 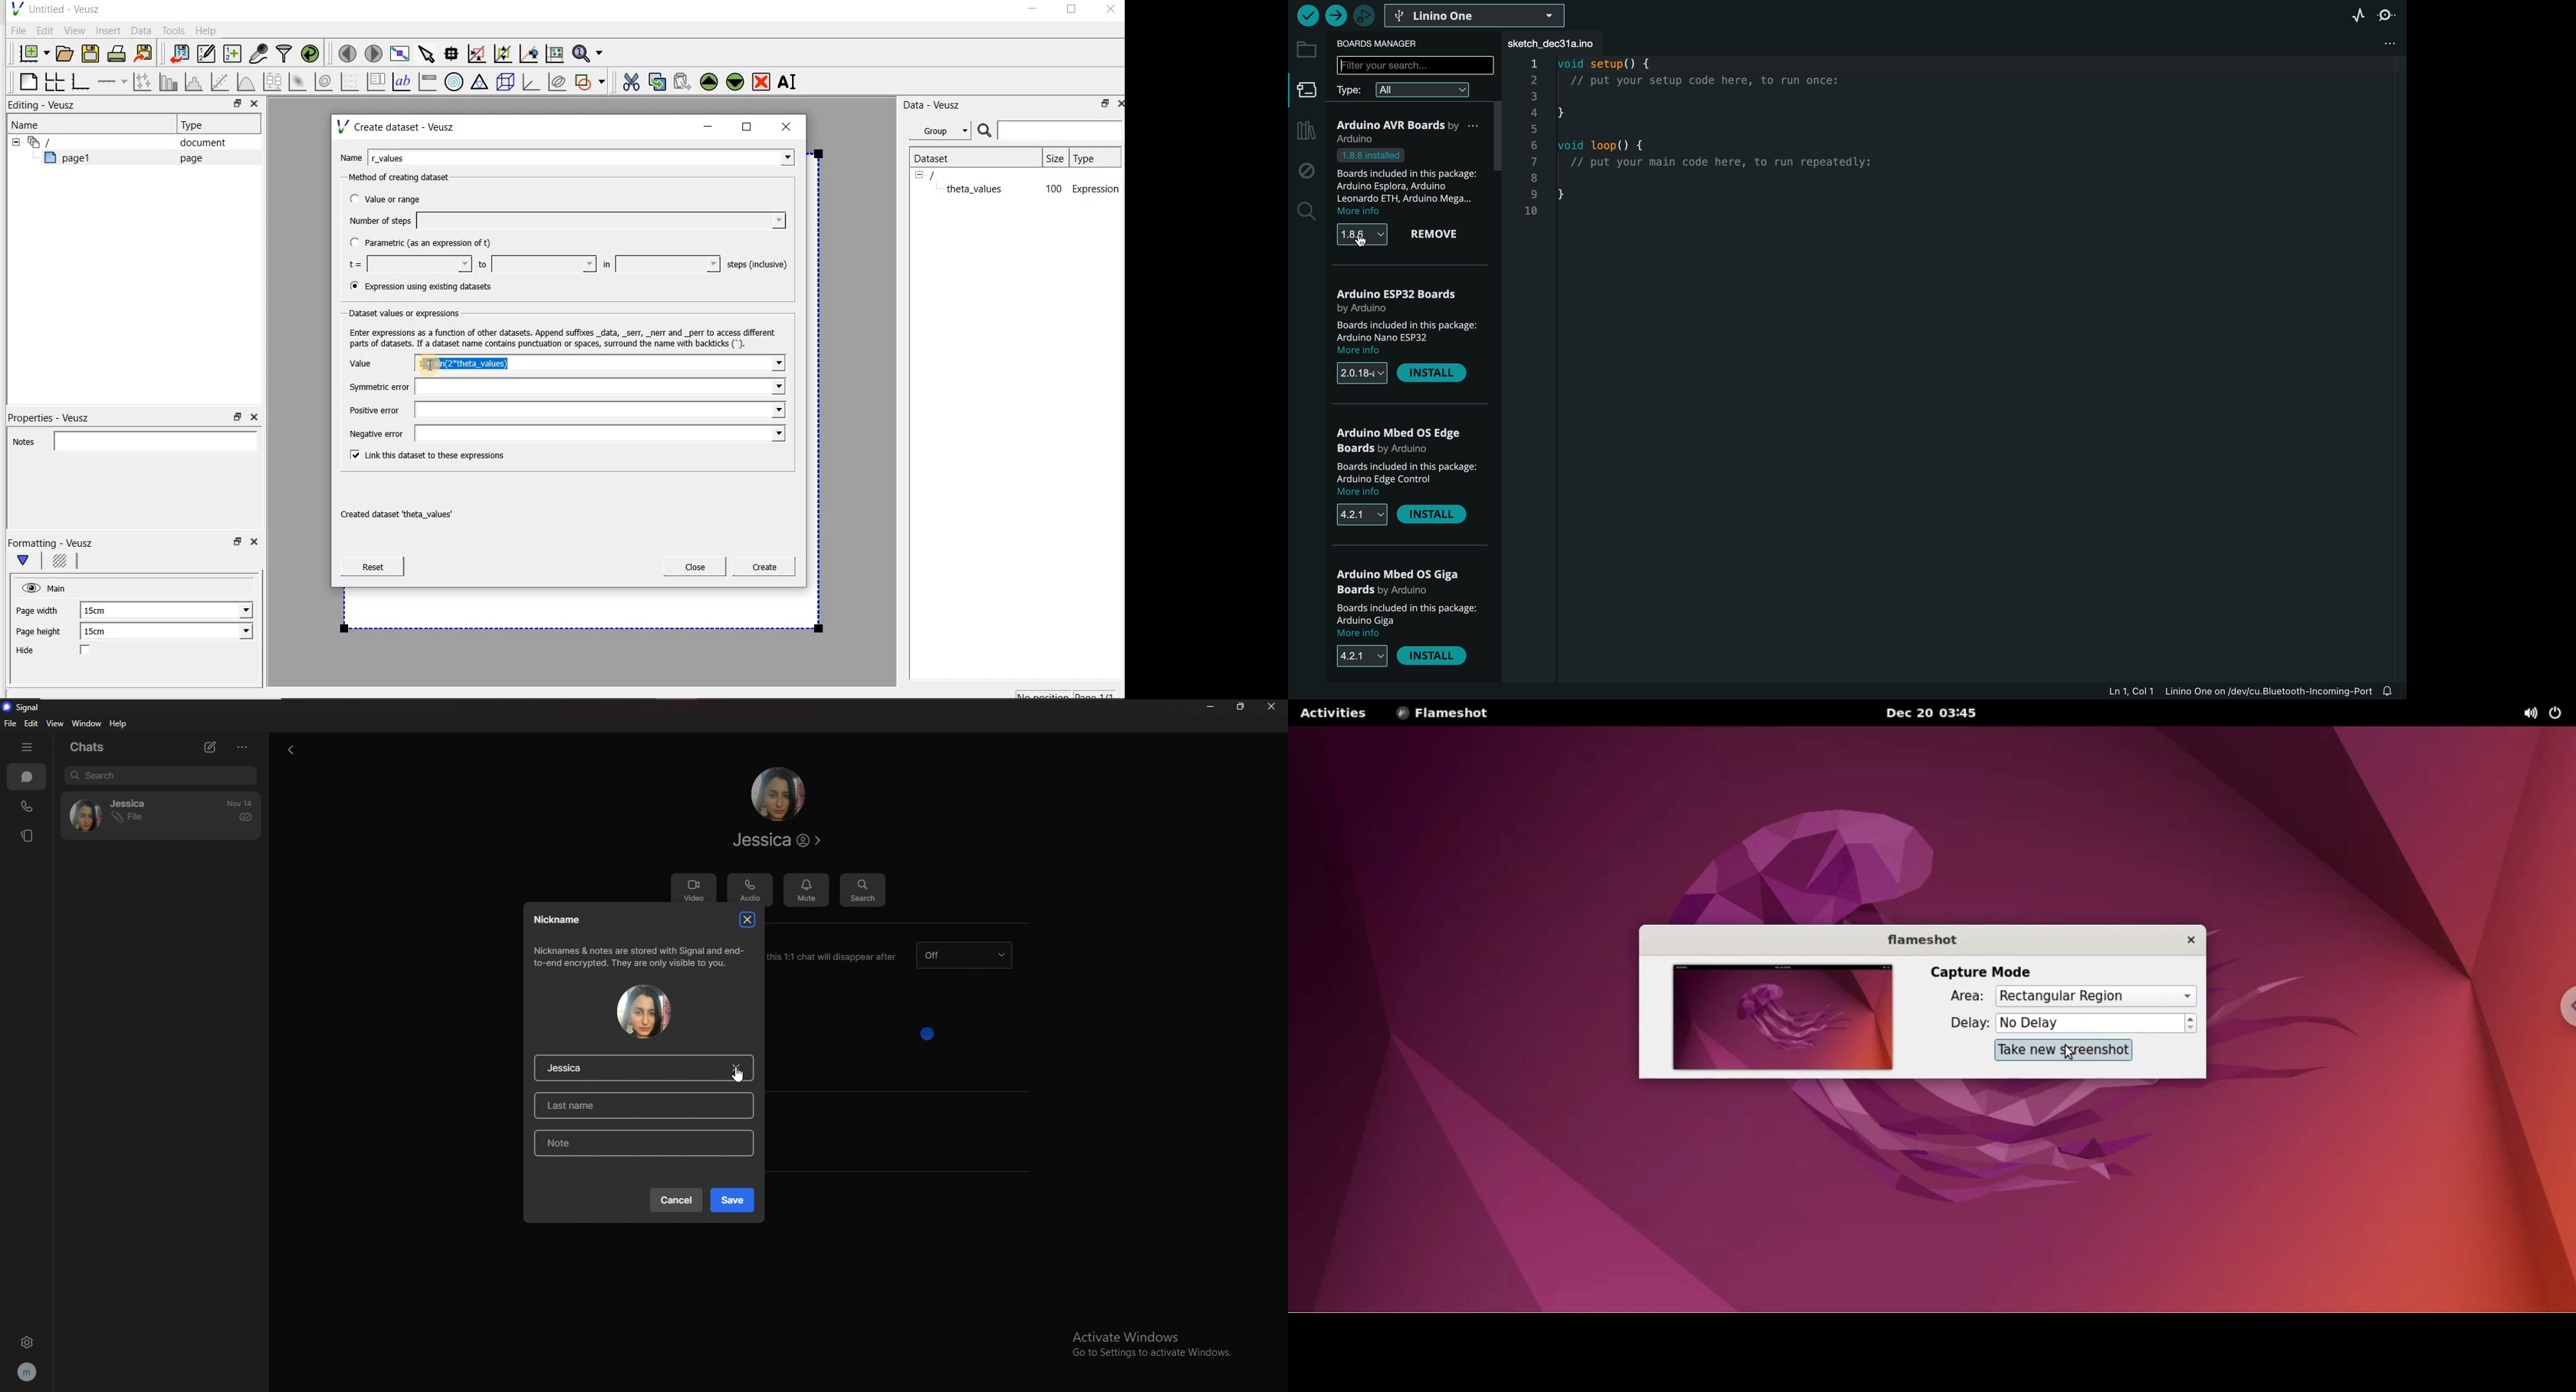 What do you see at coordinates (11, 723) in the screenshot?
I see `file` at bounding box center [11, 723].